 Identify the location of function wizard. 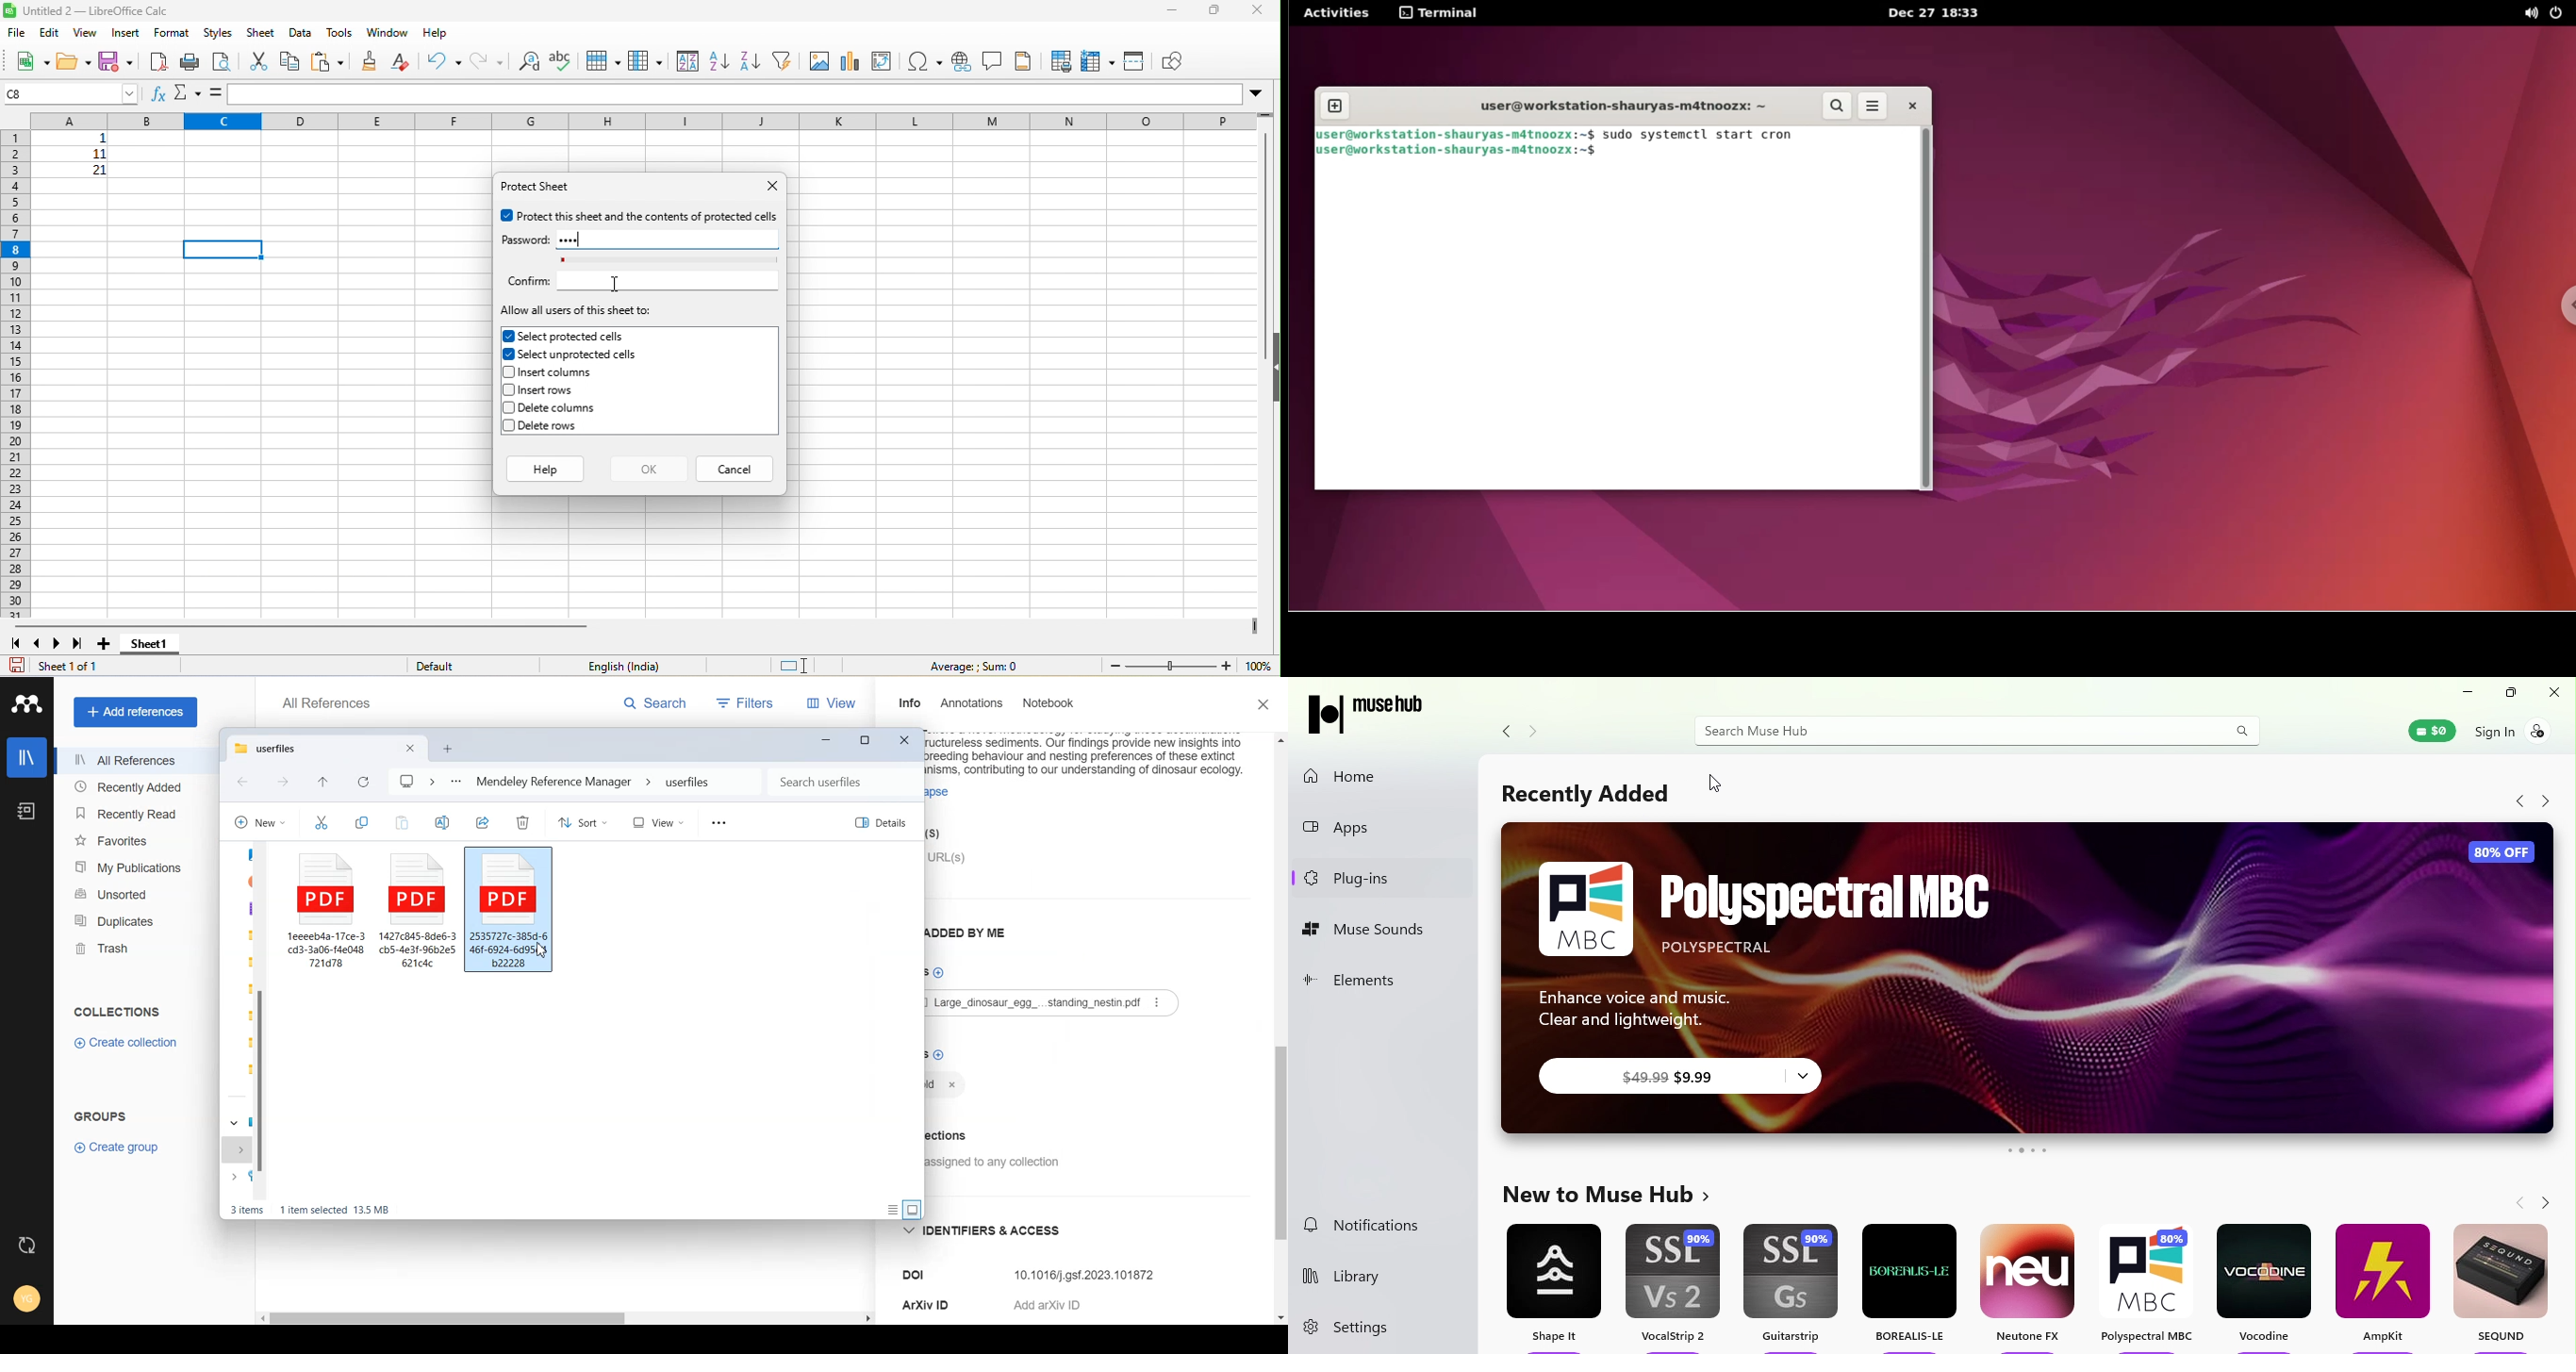
(158, 96).